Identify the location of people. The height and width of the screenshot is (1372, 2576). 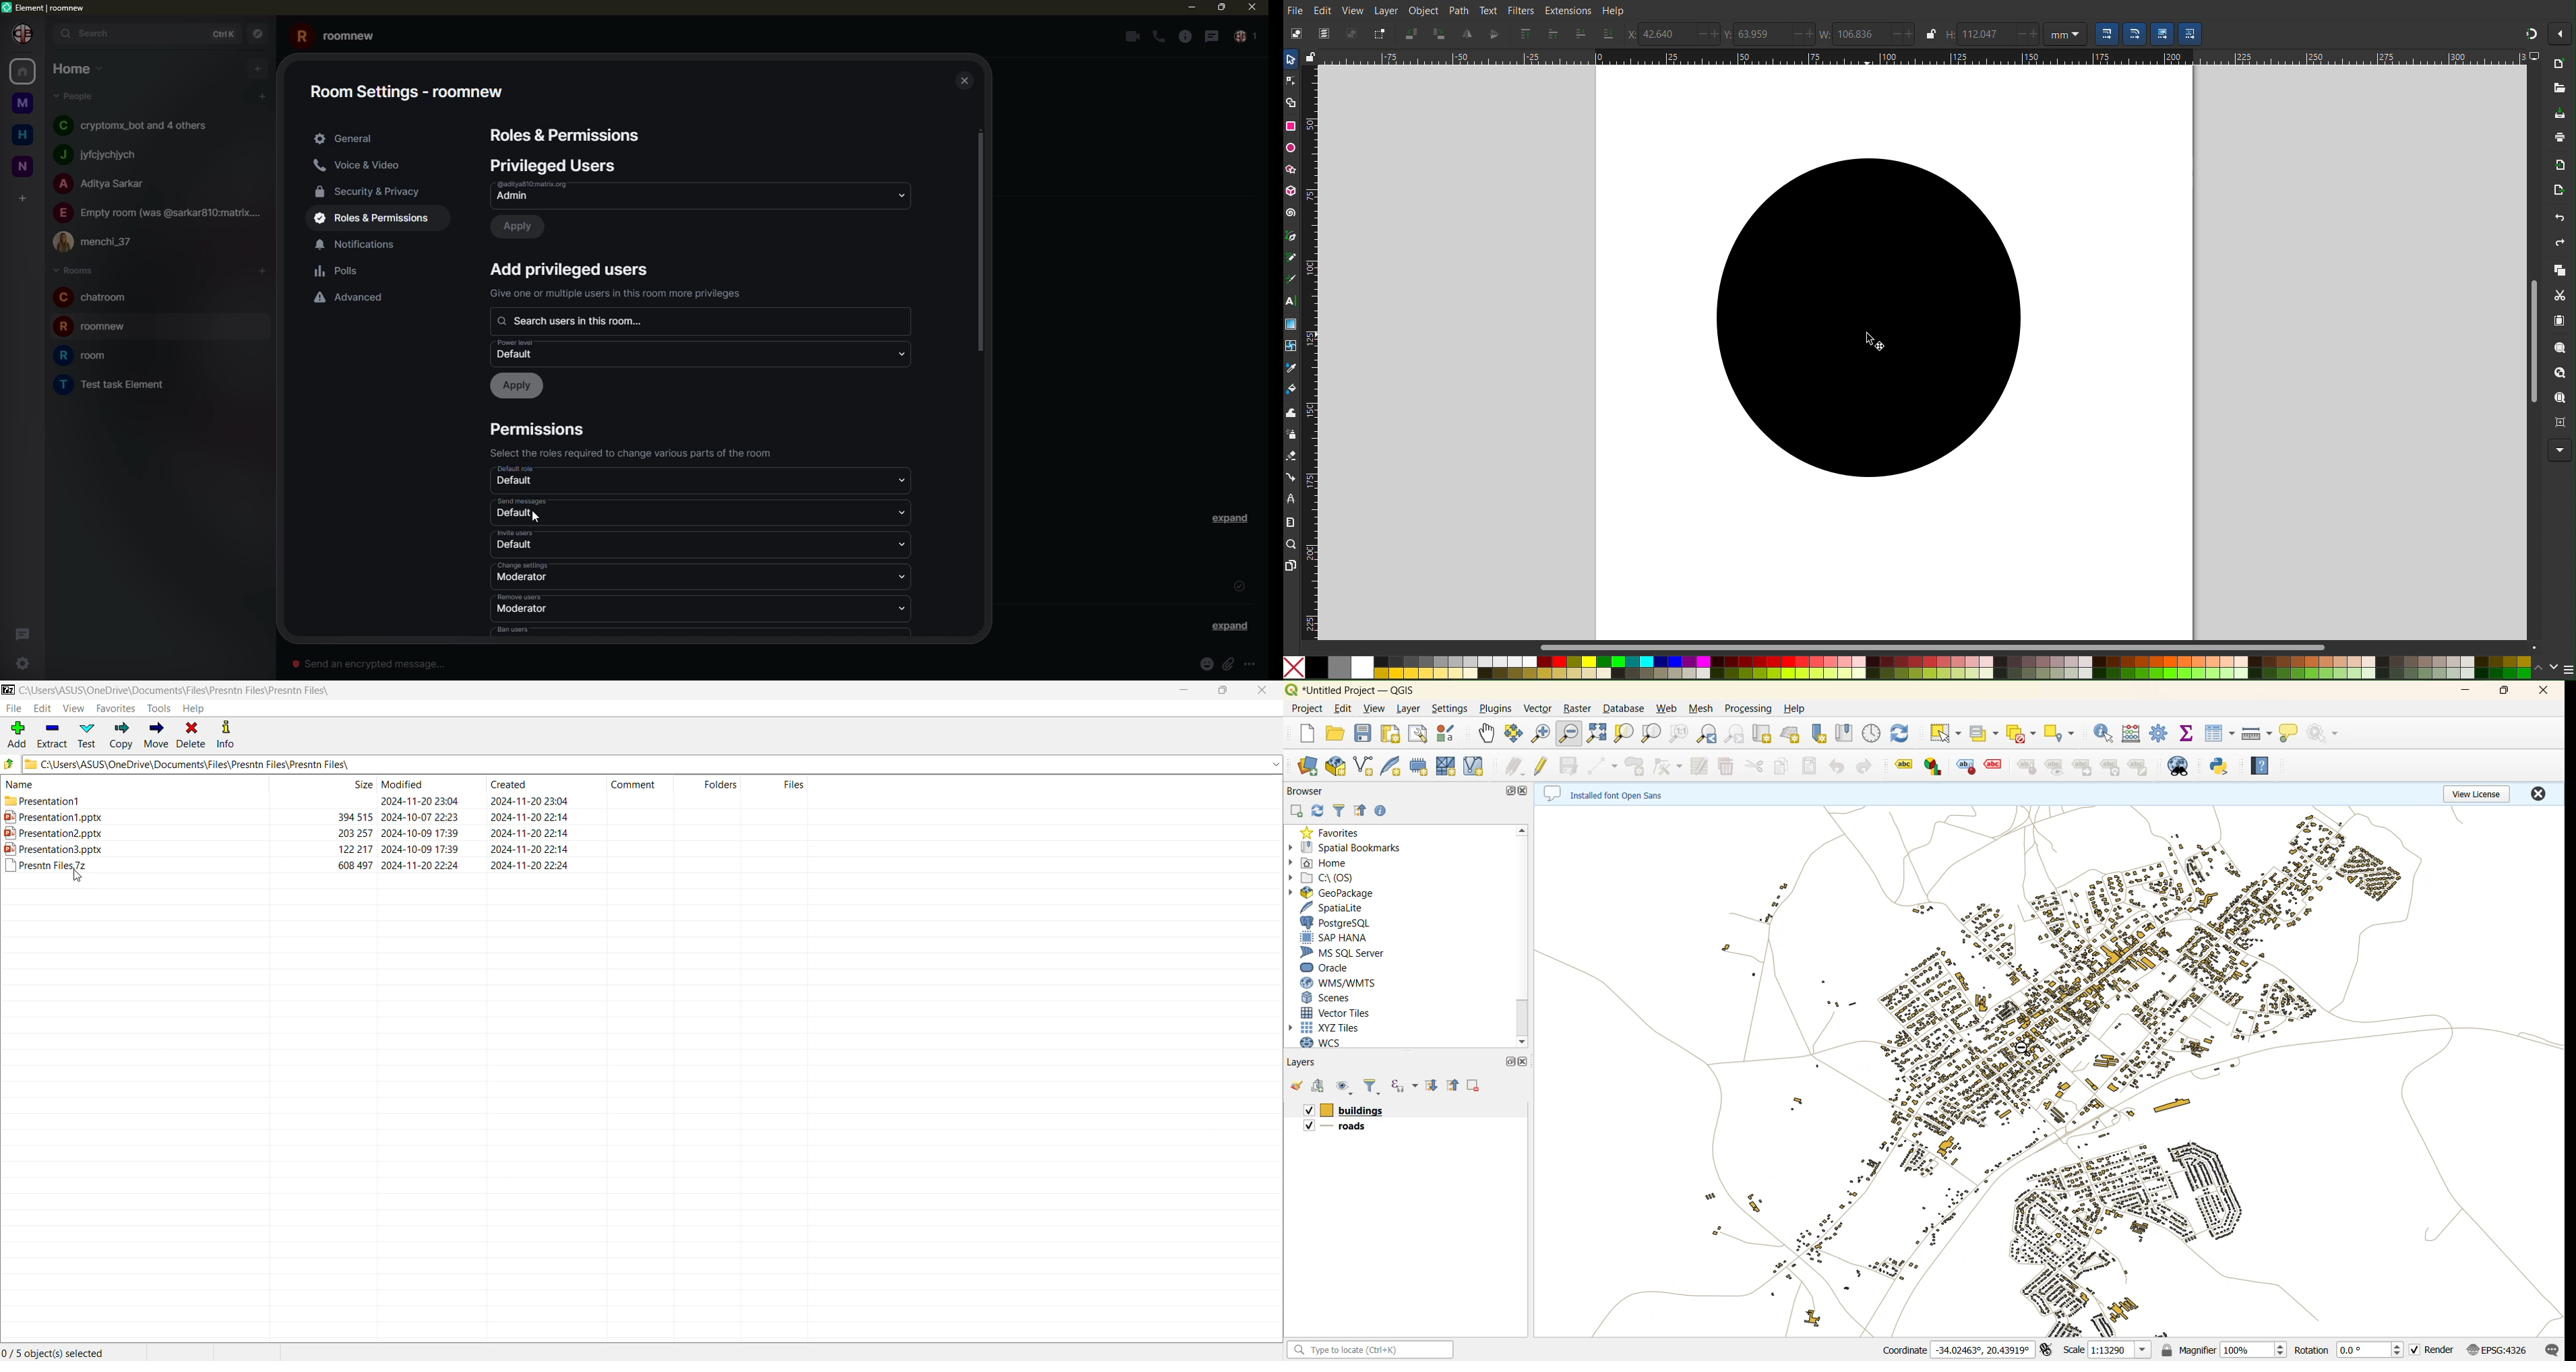
(159, 211).